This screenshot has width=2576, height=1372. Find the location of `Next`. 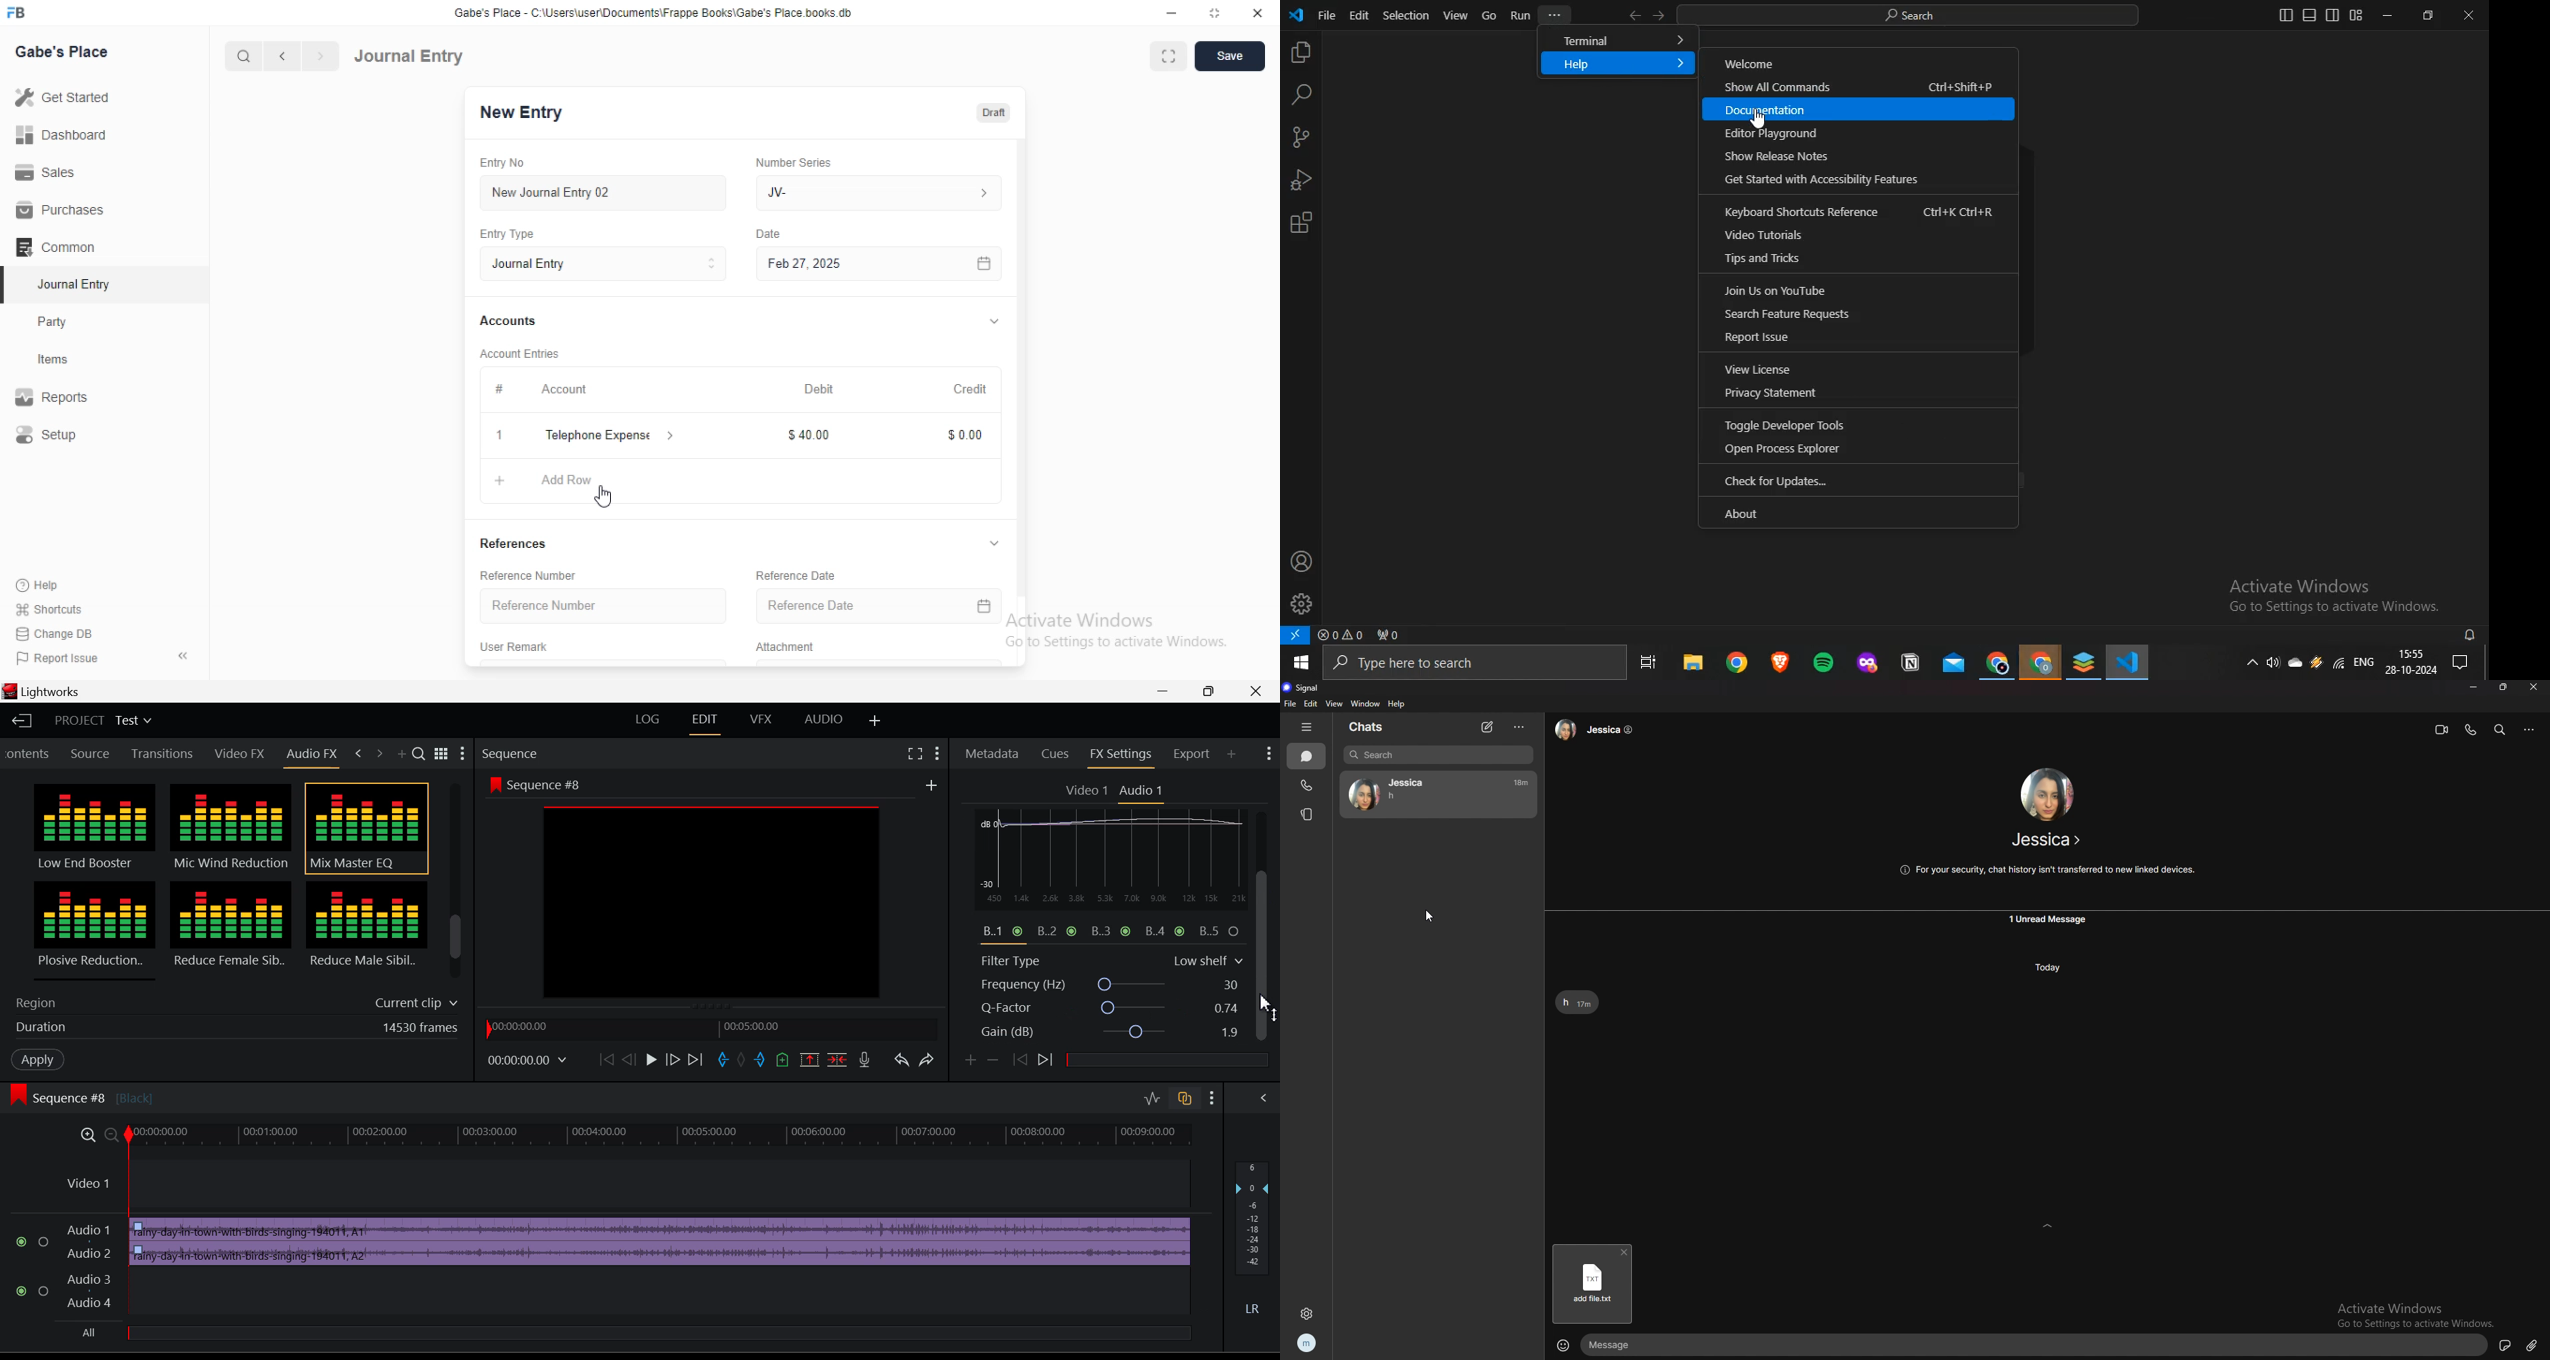

Next is located at coordinates (319, 56).